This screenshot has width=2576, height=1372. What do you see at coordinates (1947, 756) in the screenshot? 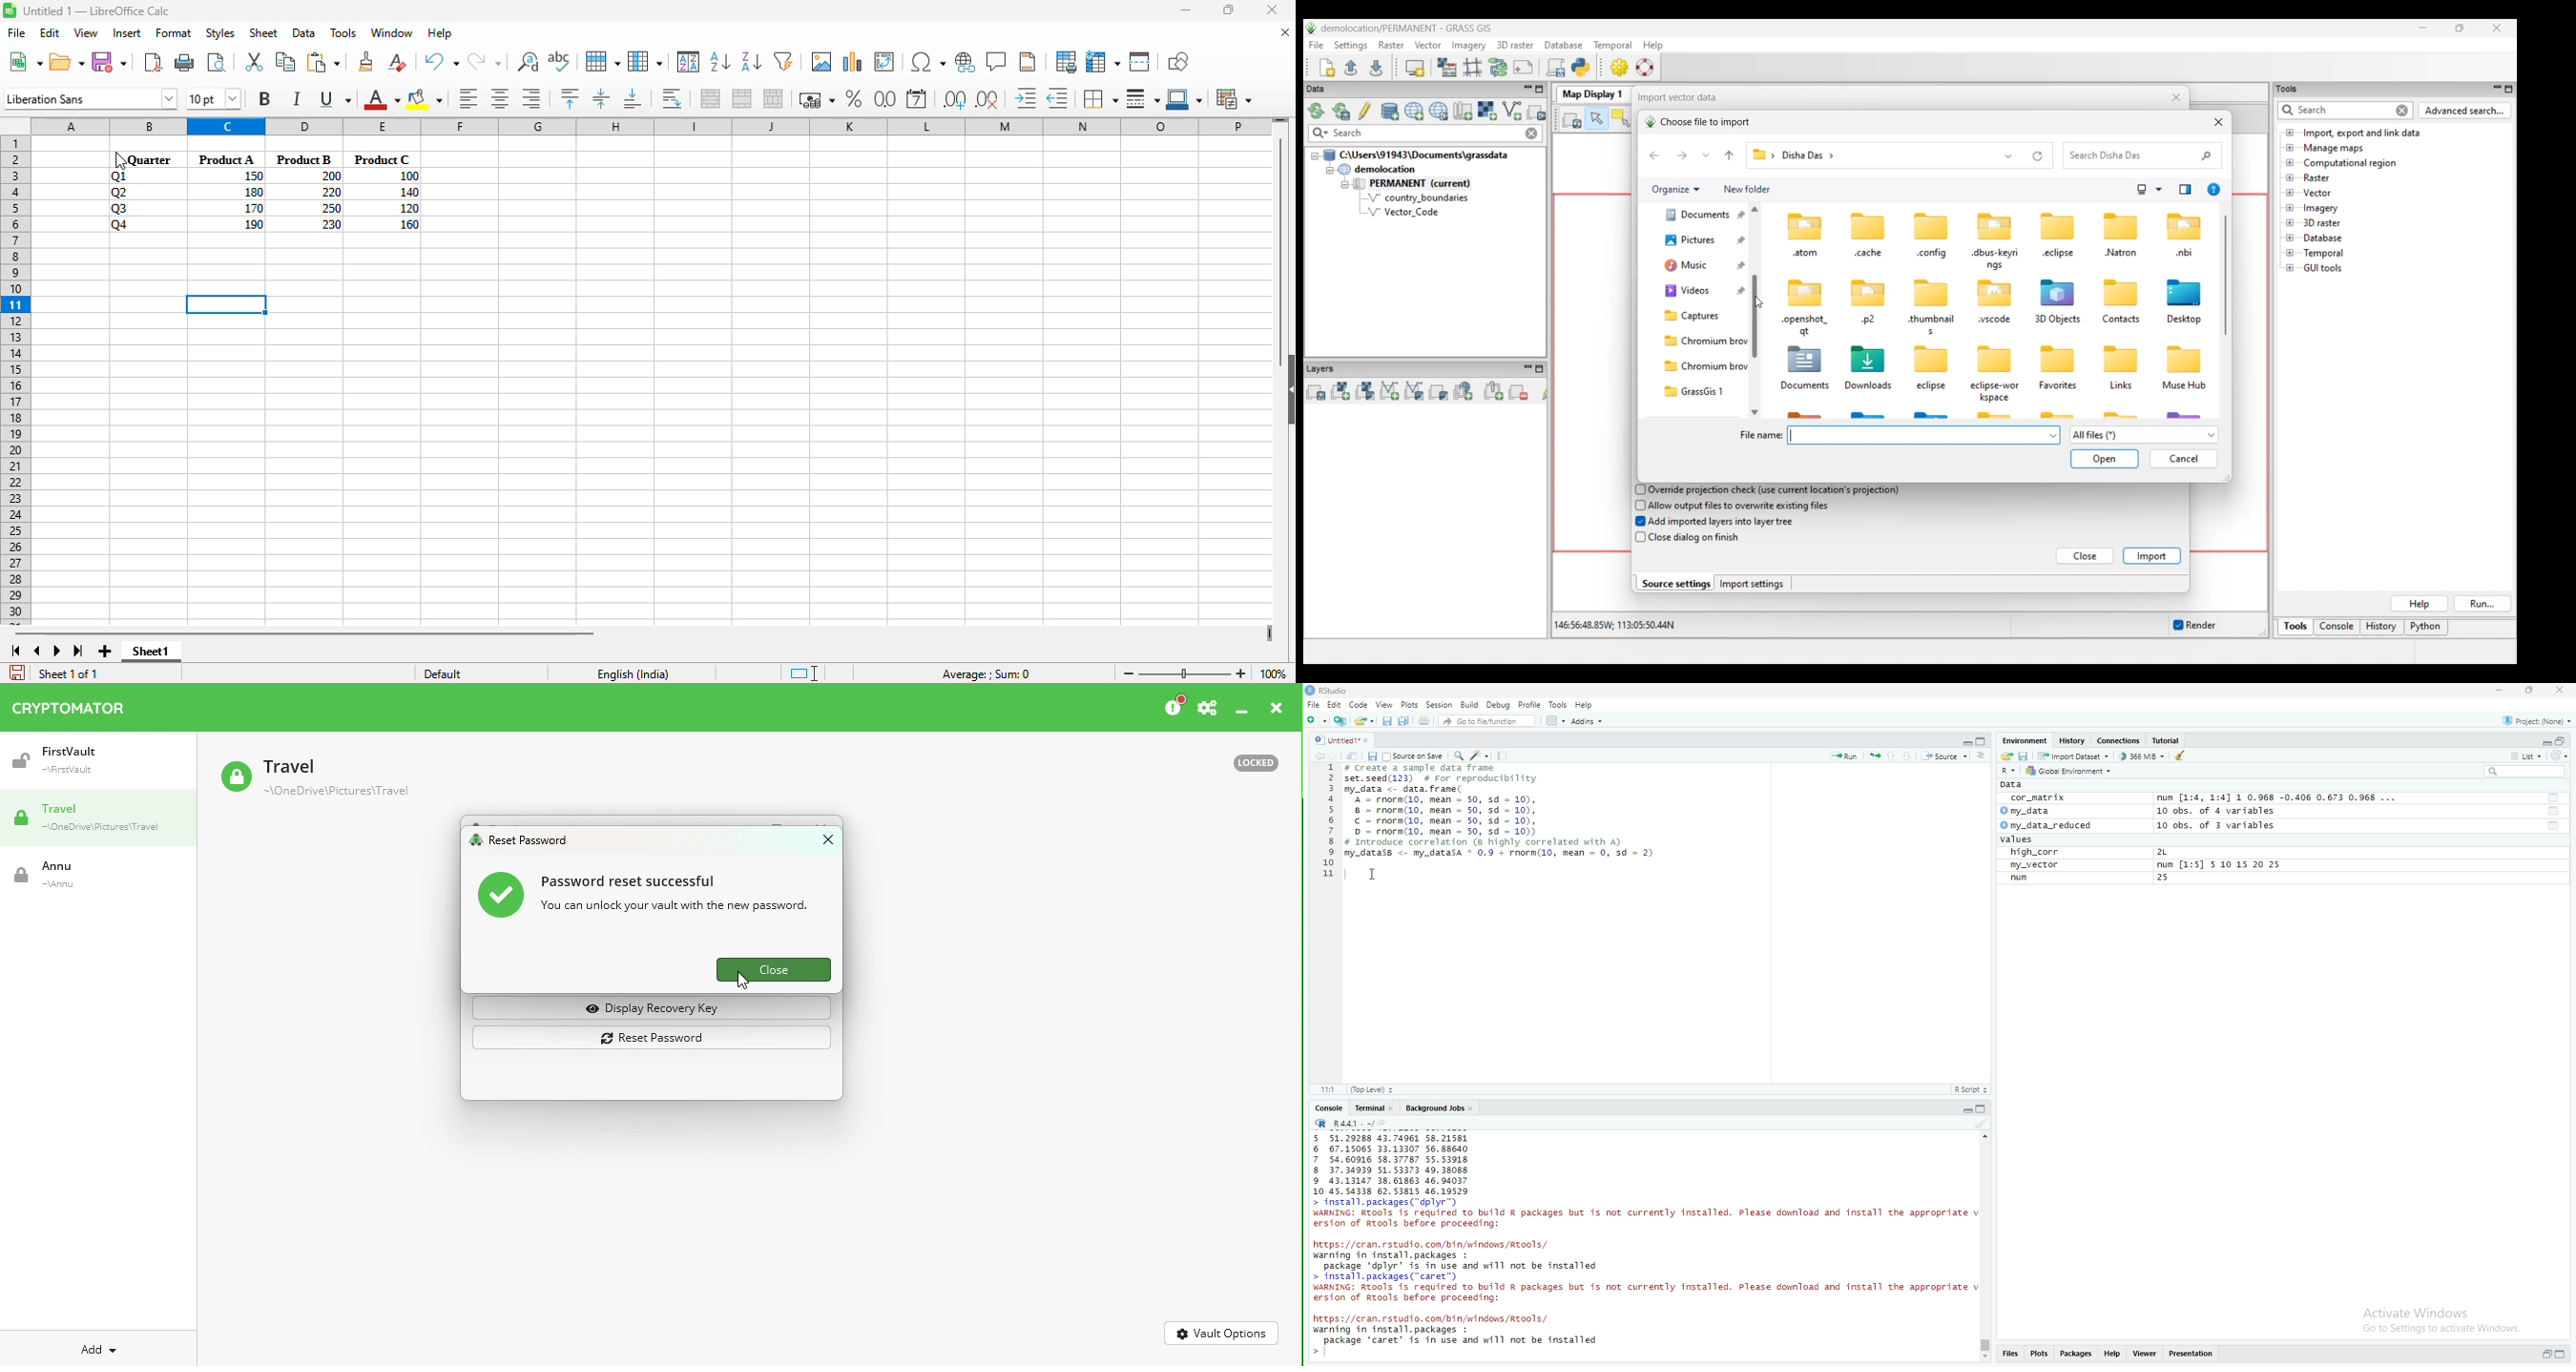
I see `Source` at bounding box center [1947, 756].